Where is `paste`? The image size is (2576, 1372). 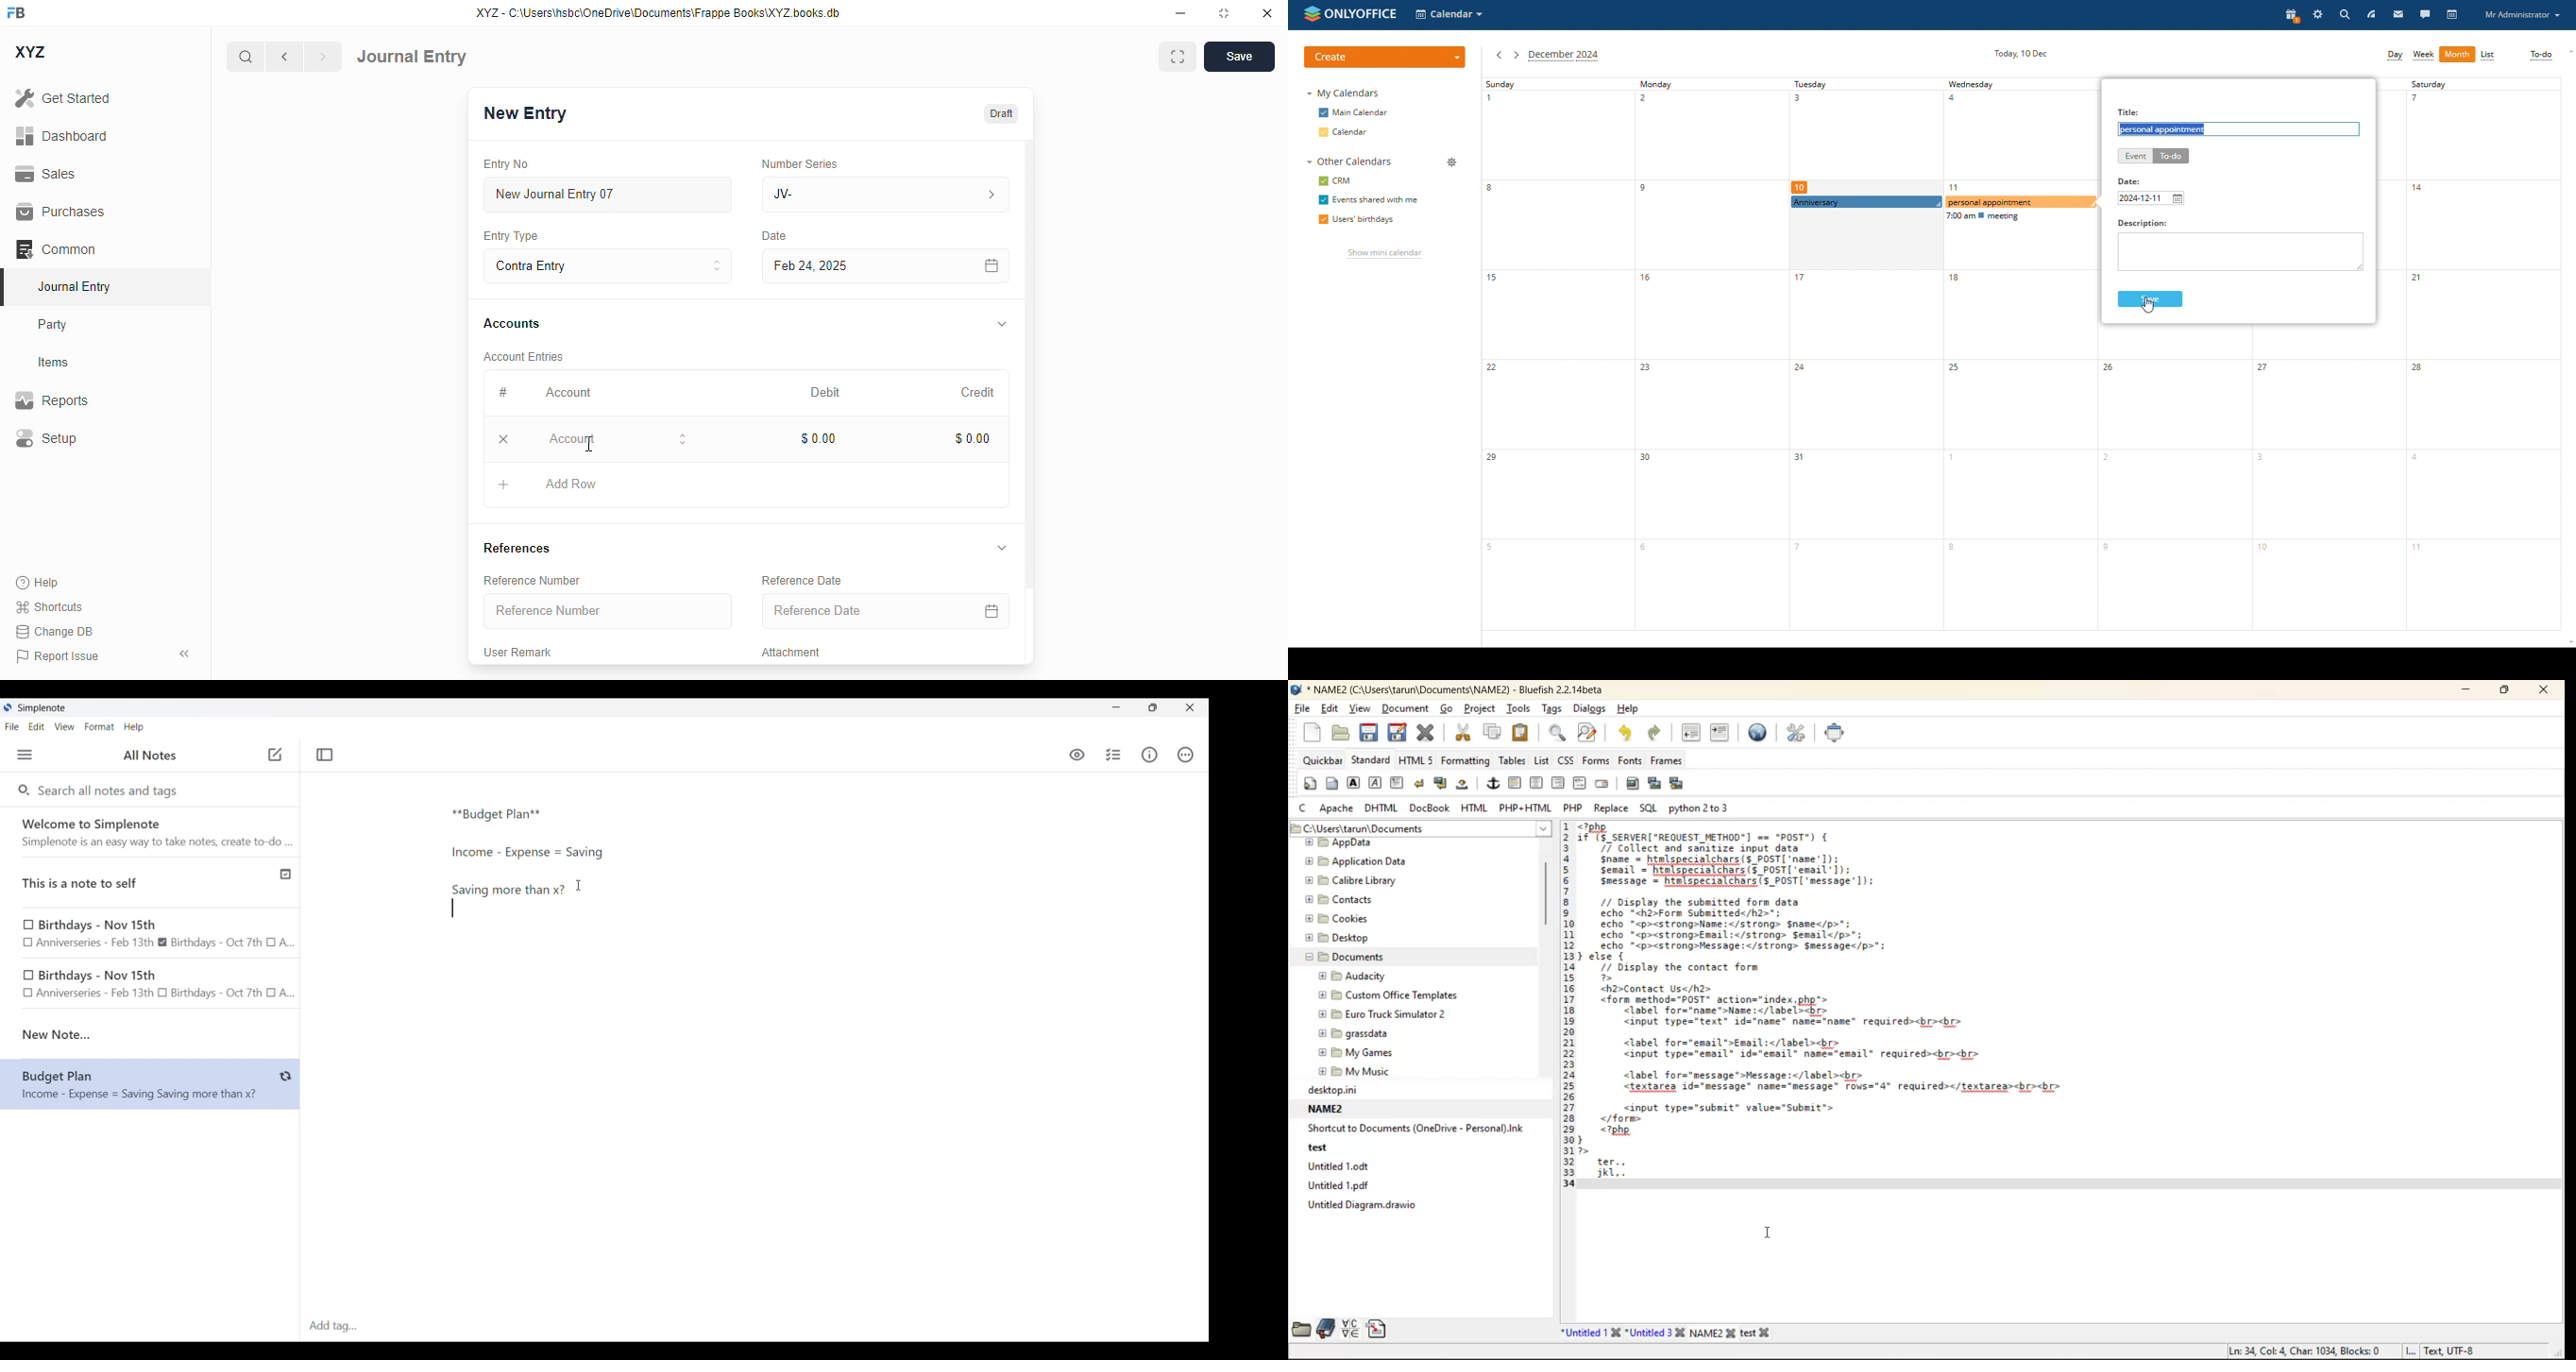 paste is located at coordinates (1523, 735).